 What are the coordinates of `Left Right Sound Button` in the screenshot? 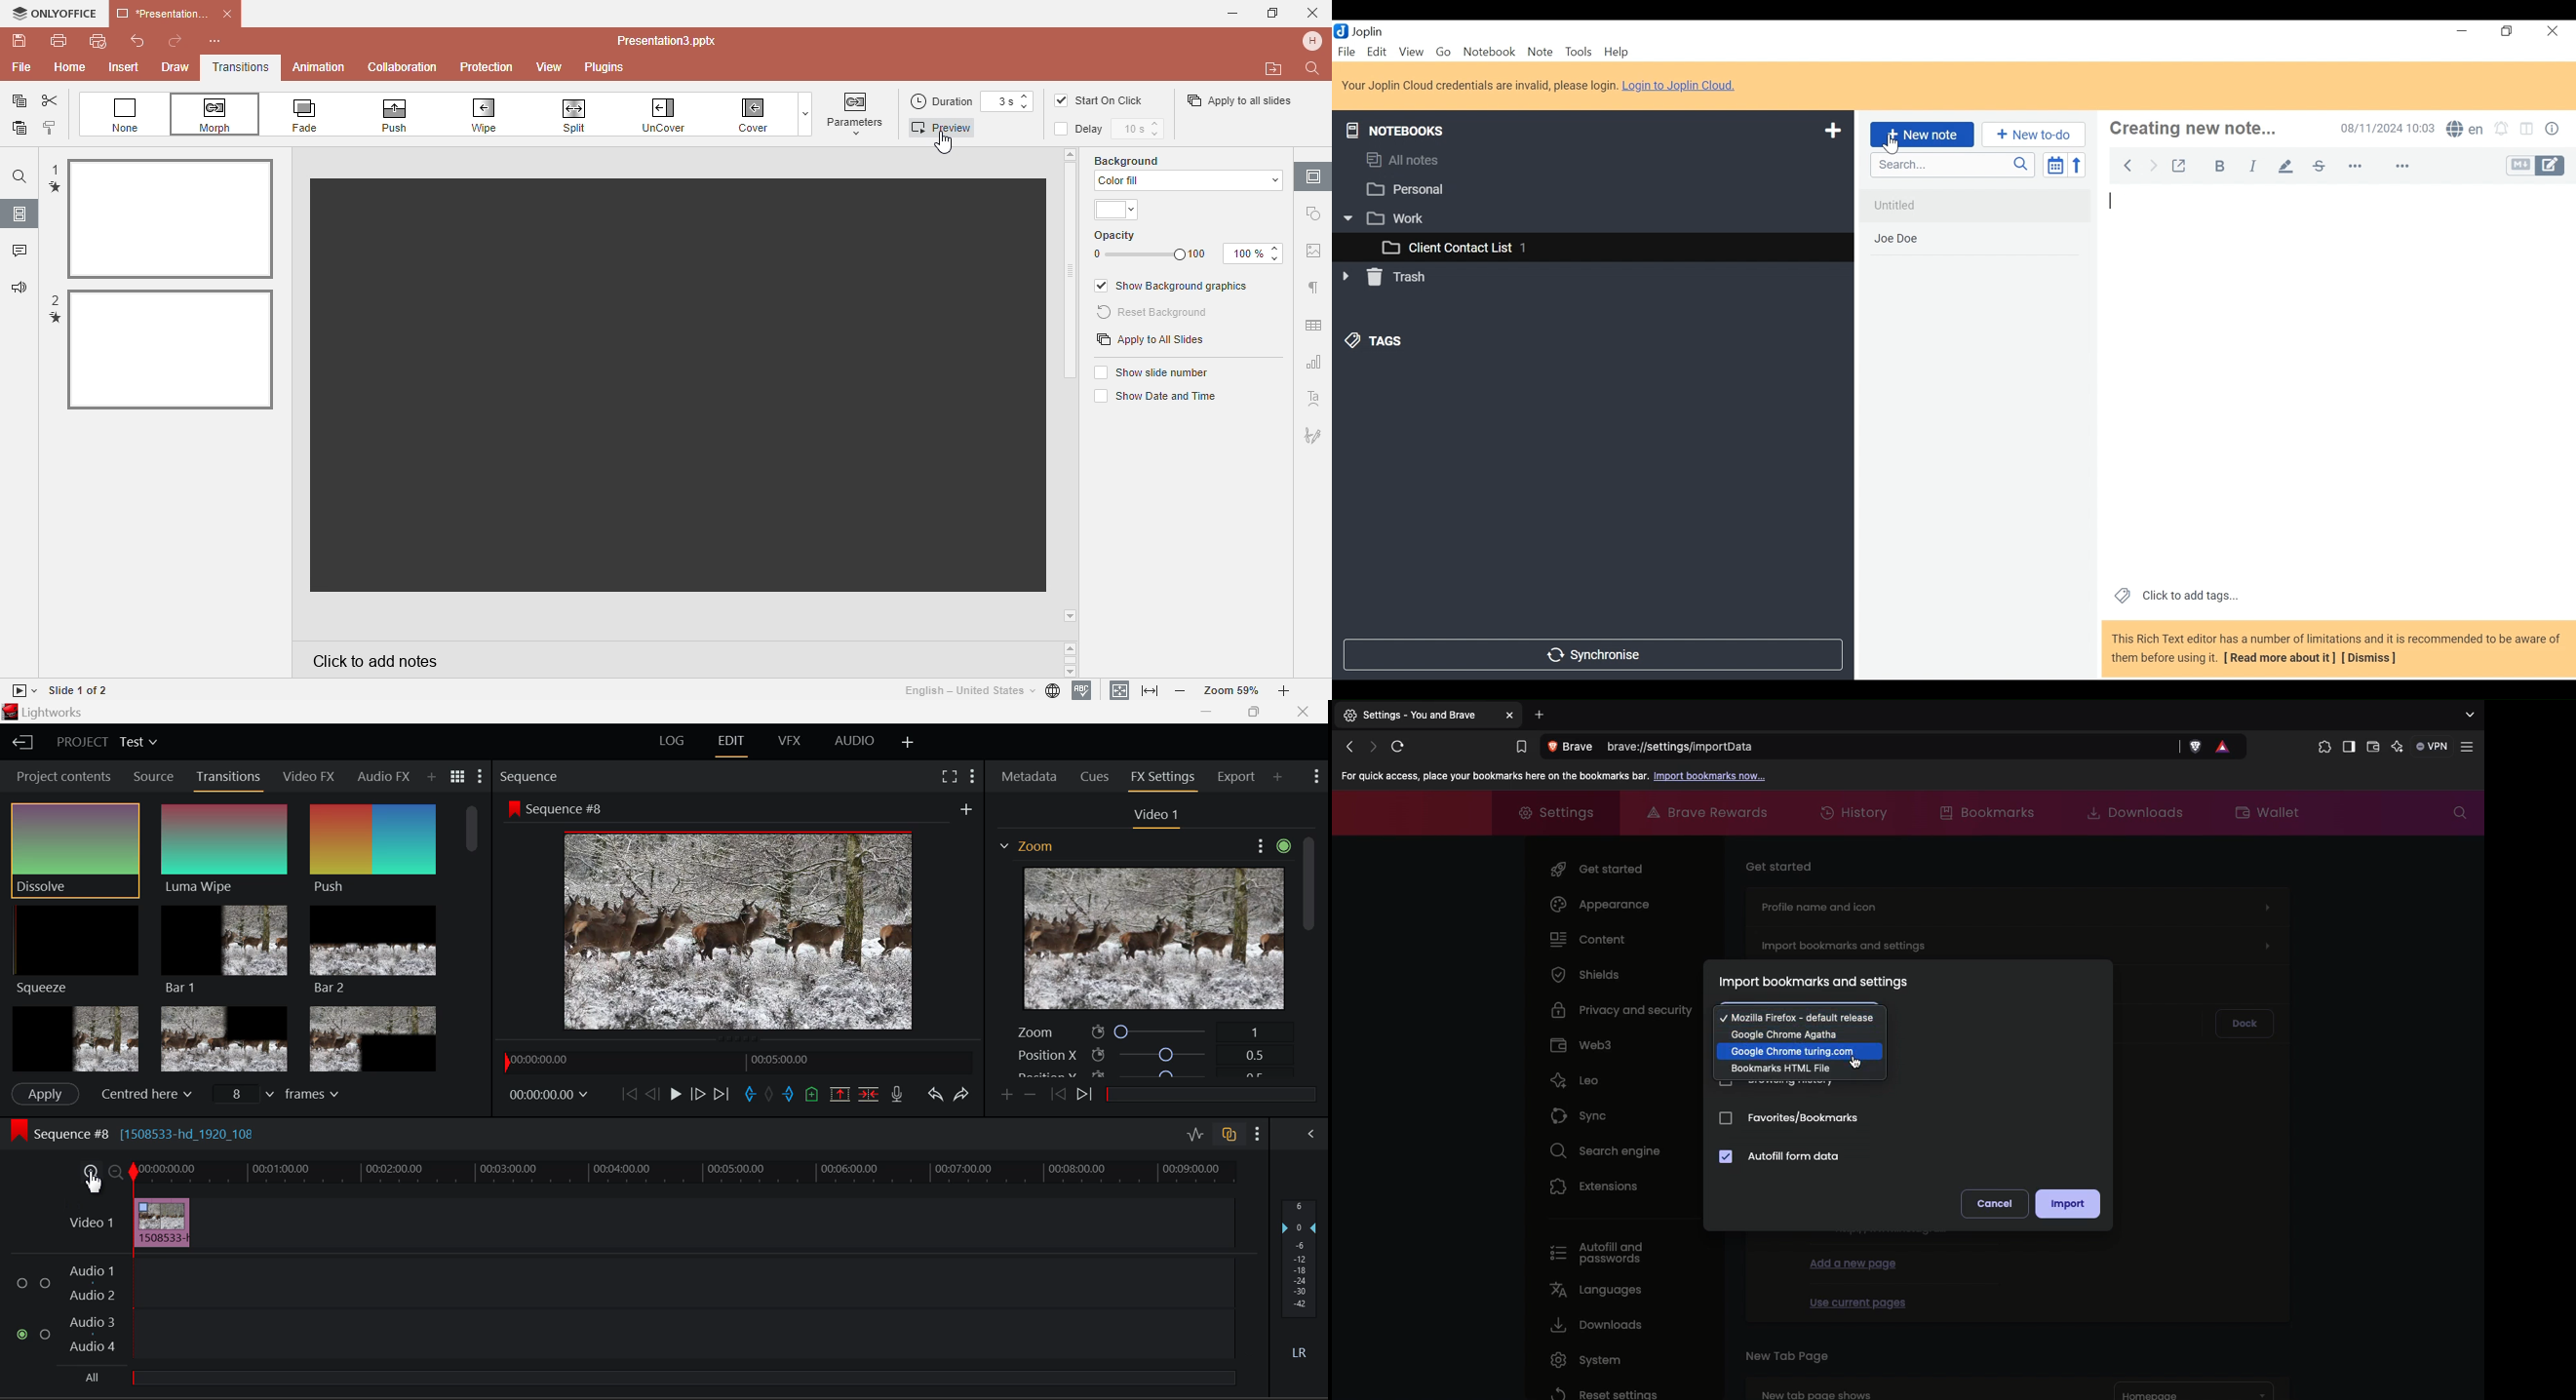 It's located at (1299, 1353).